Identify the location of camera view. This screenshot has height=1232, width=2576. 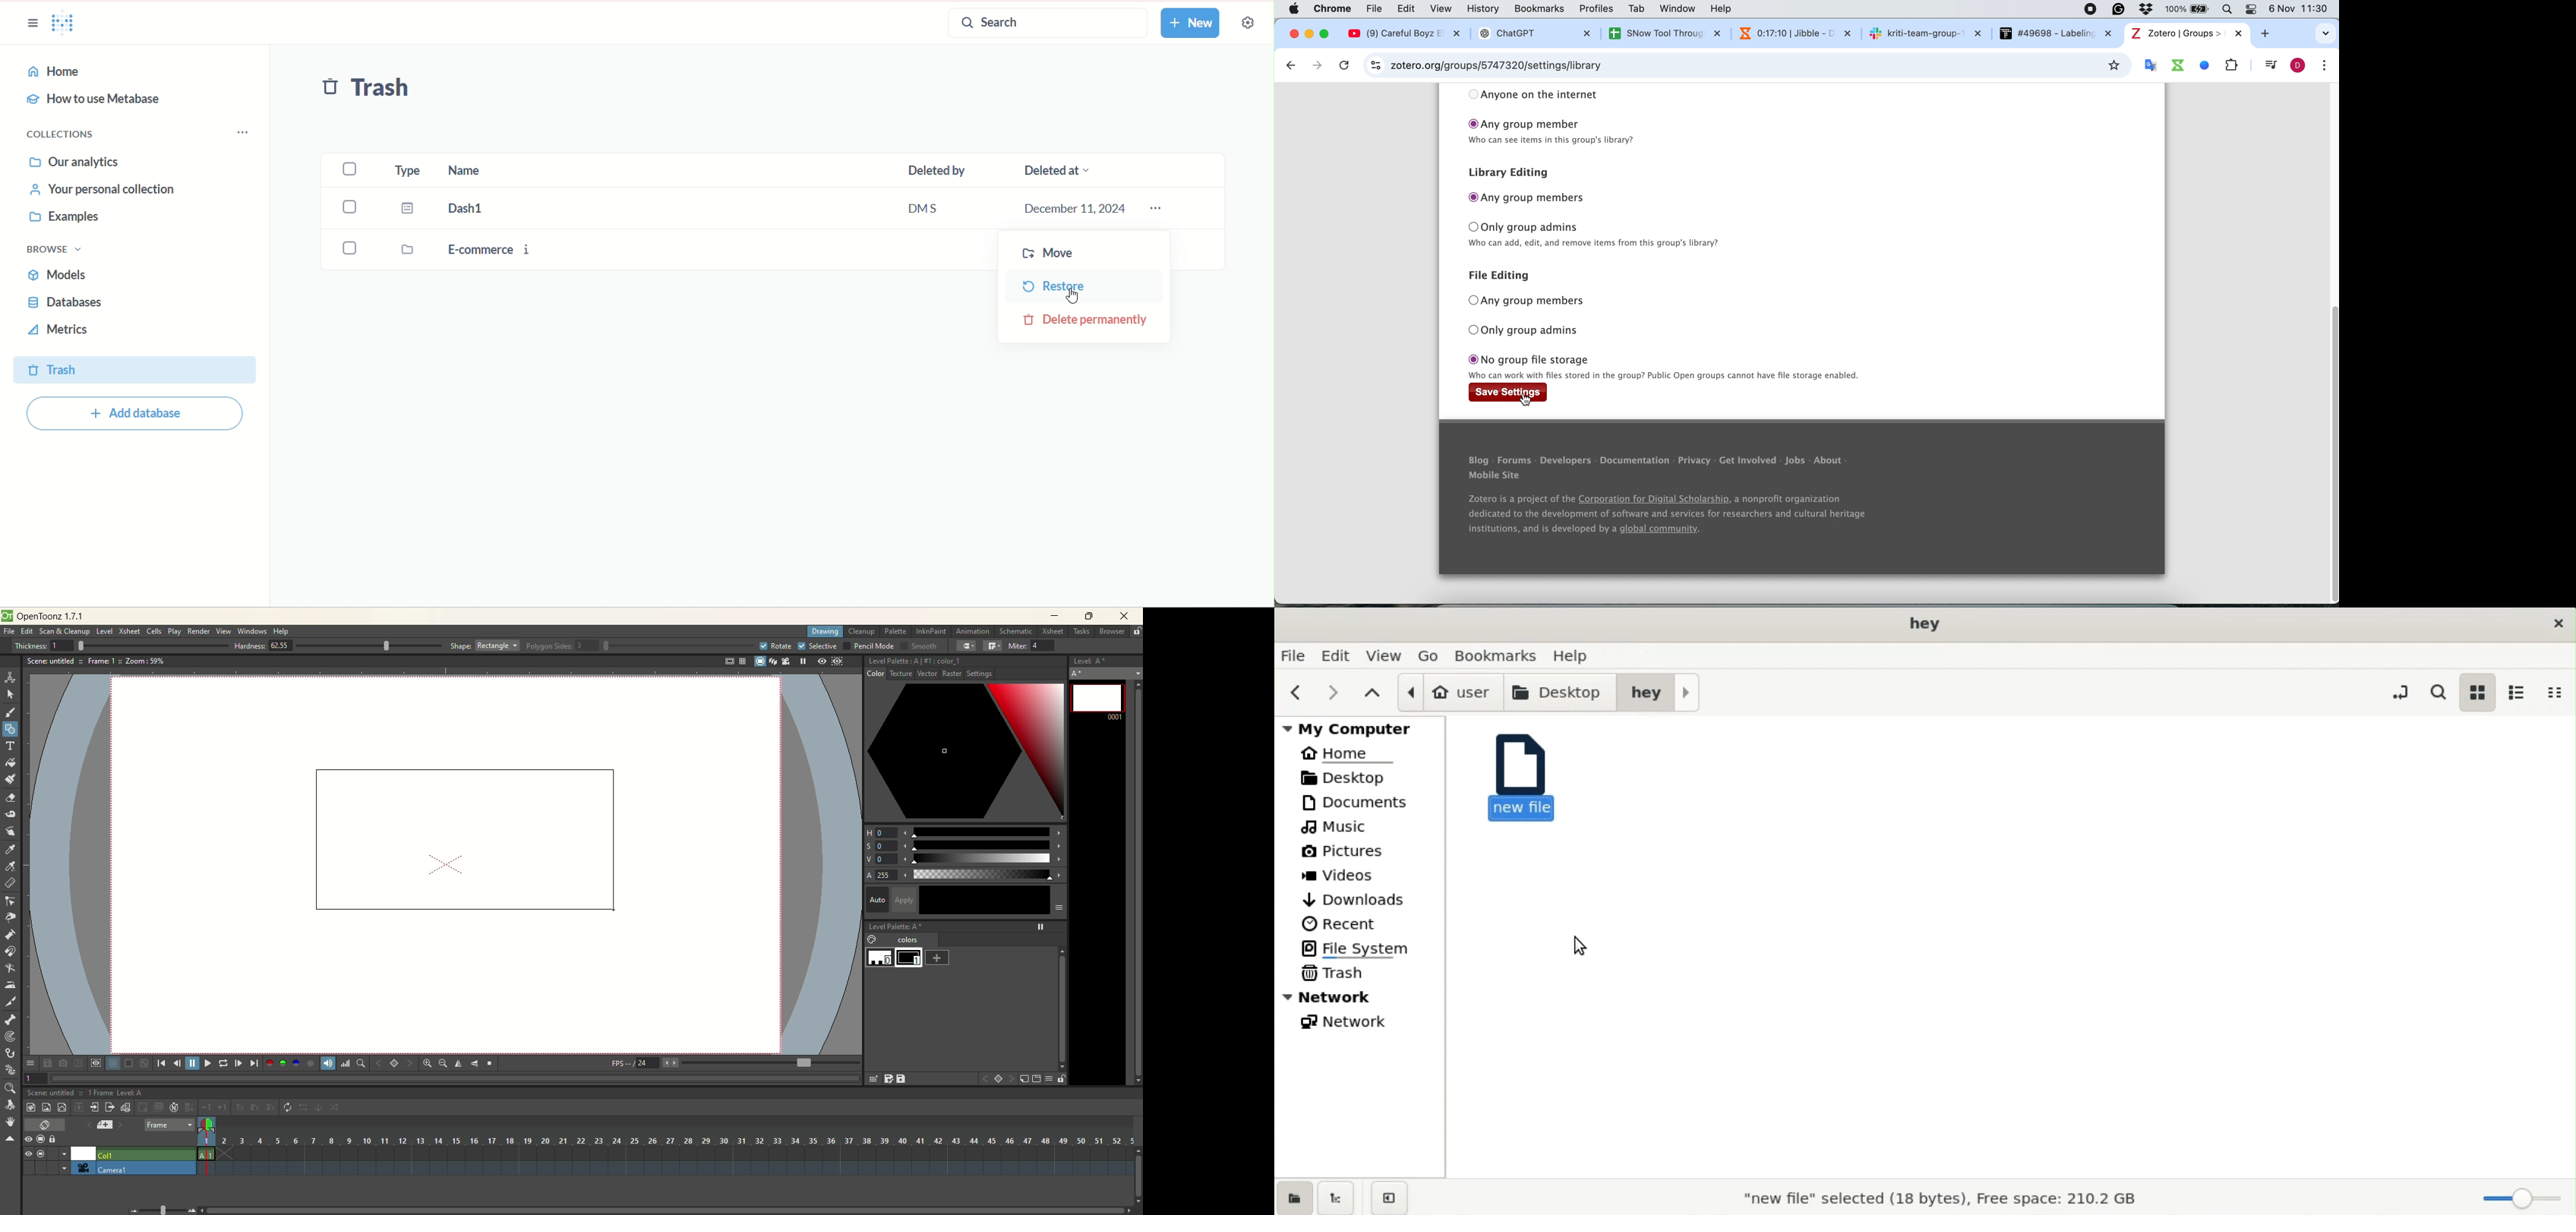
(783, 661).